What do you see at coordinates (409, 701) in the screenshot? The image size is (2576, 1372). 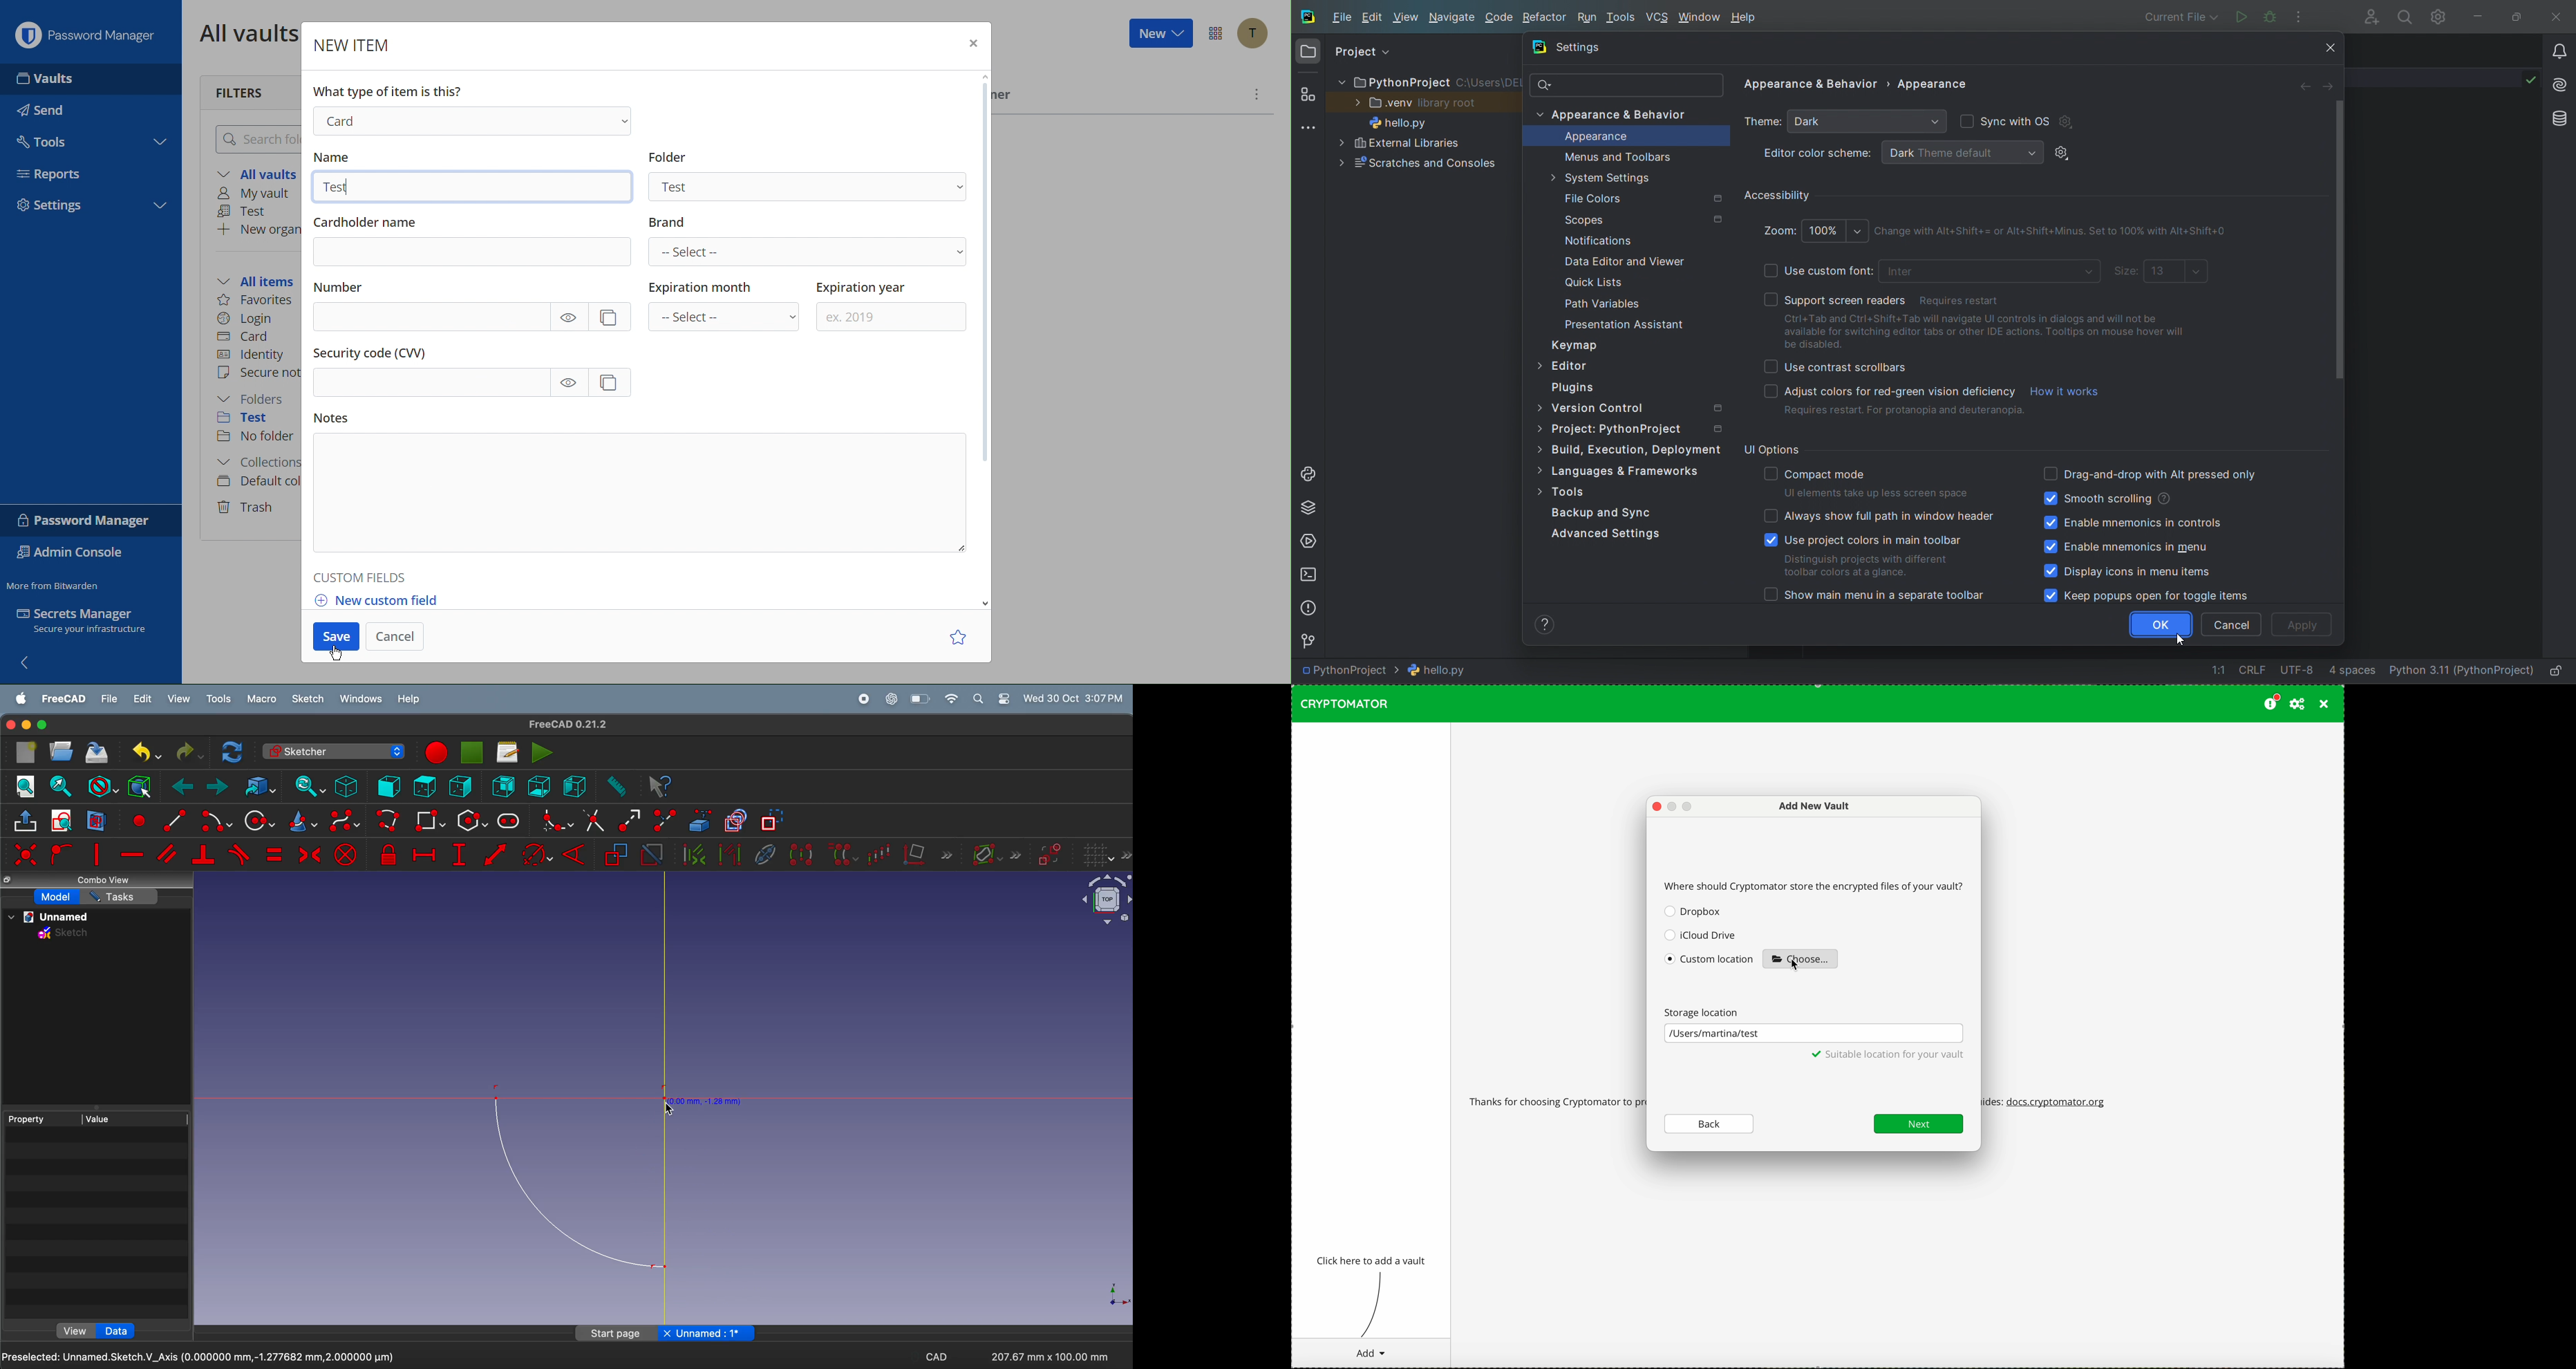 I see `help` at bounding box center [409, 701].